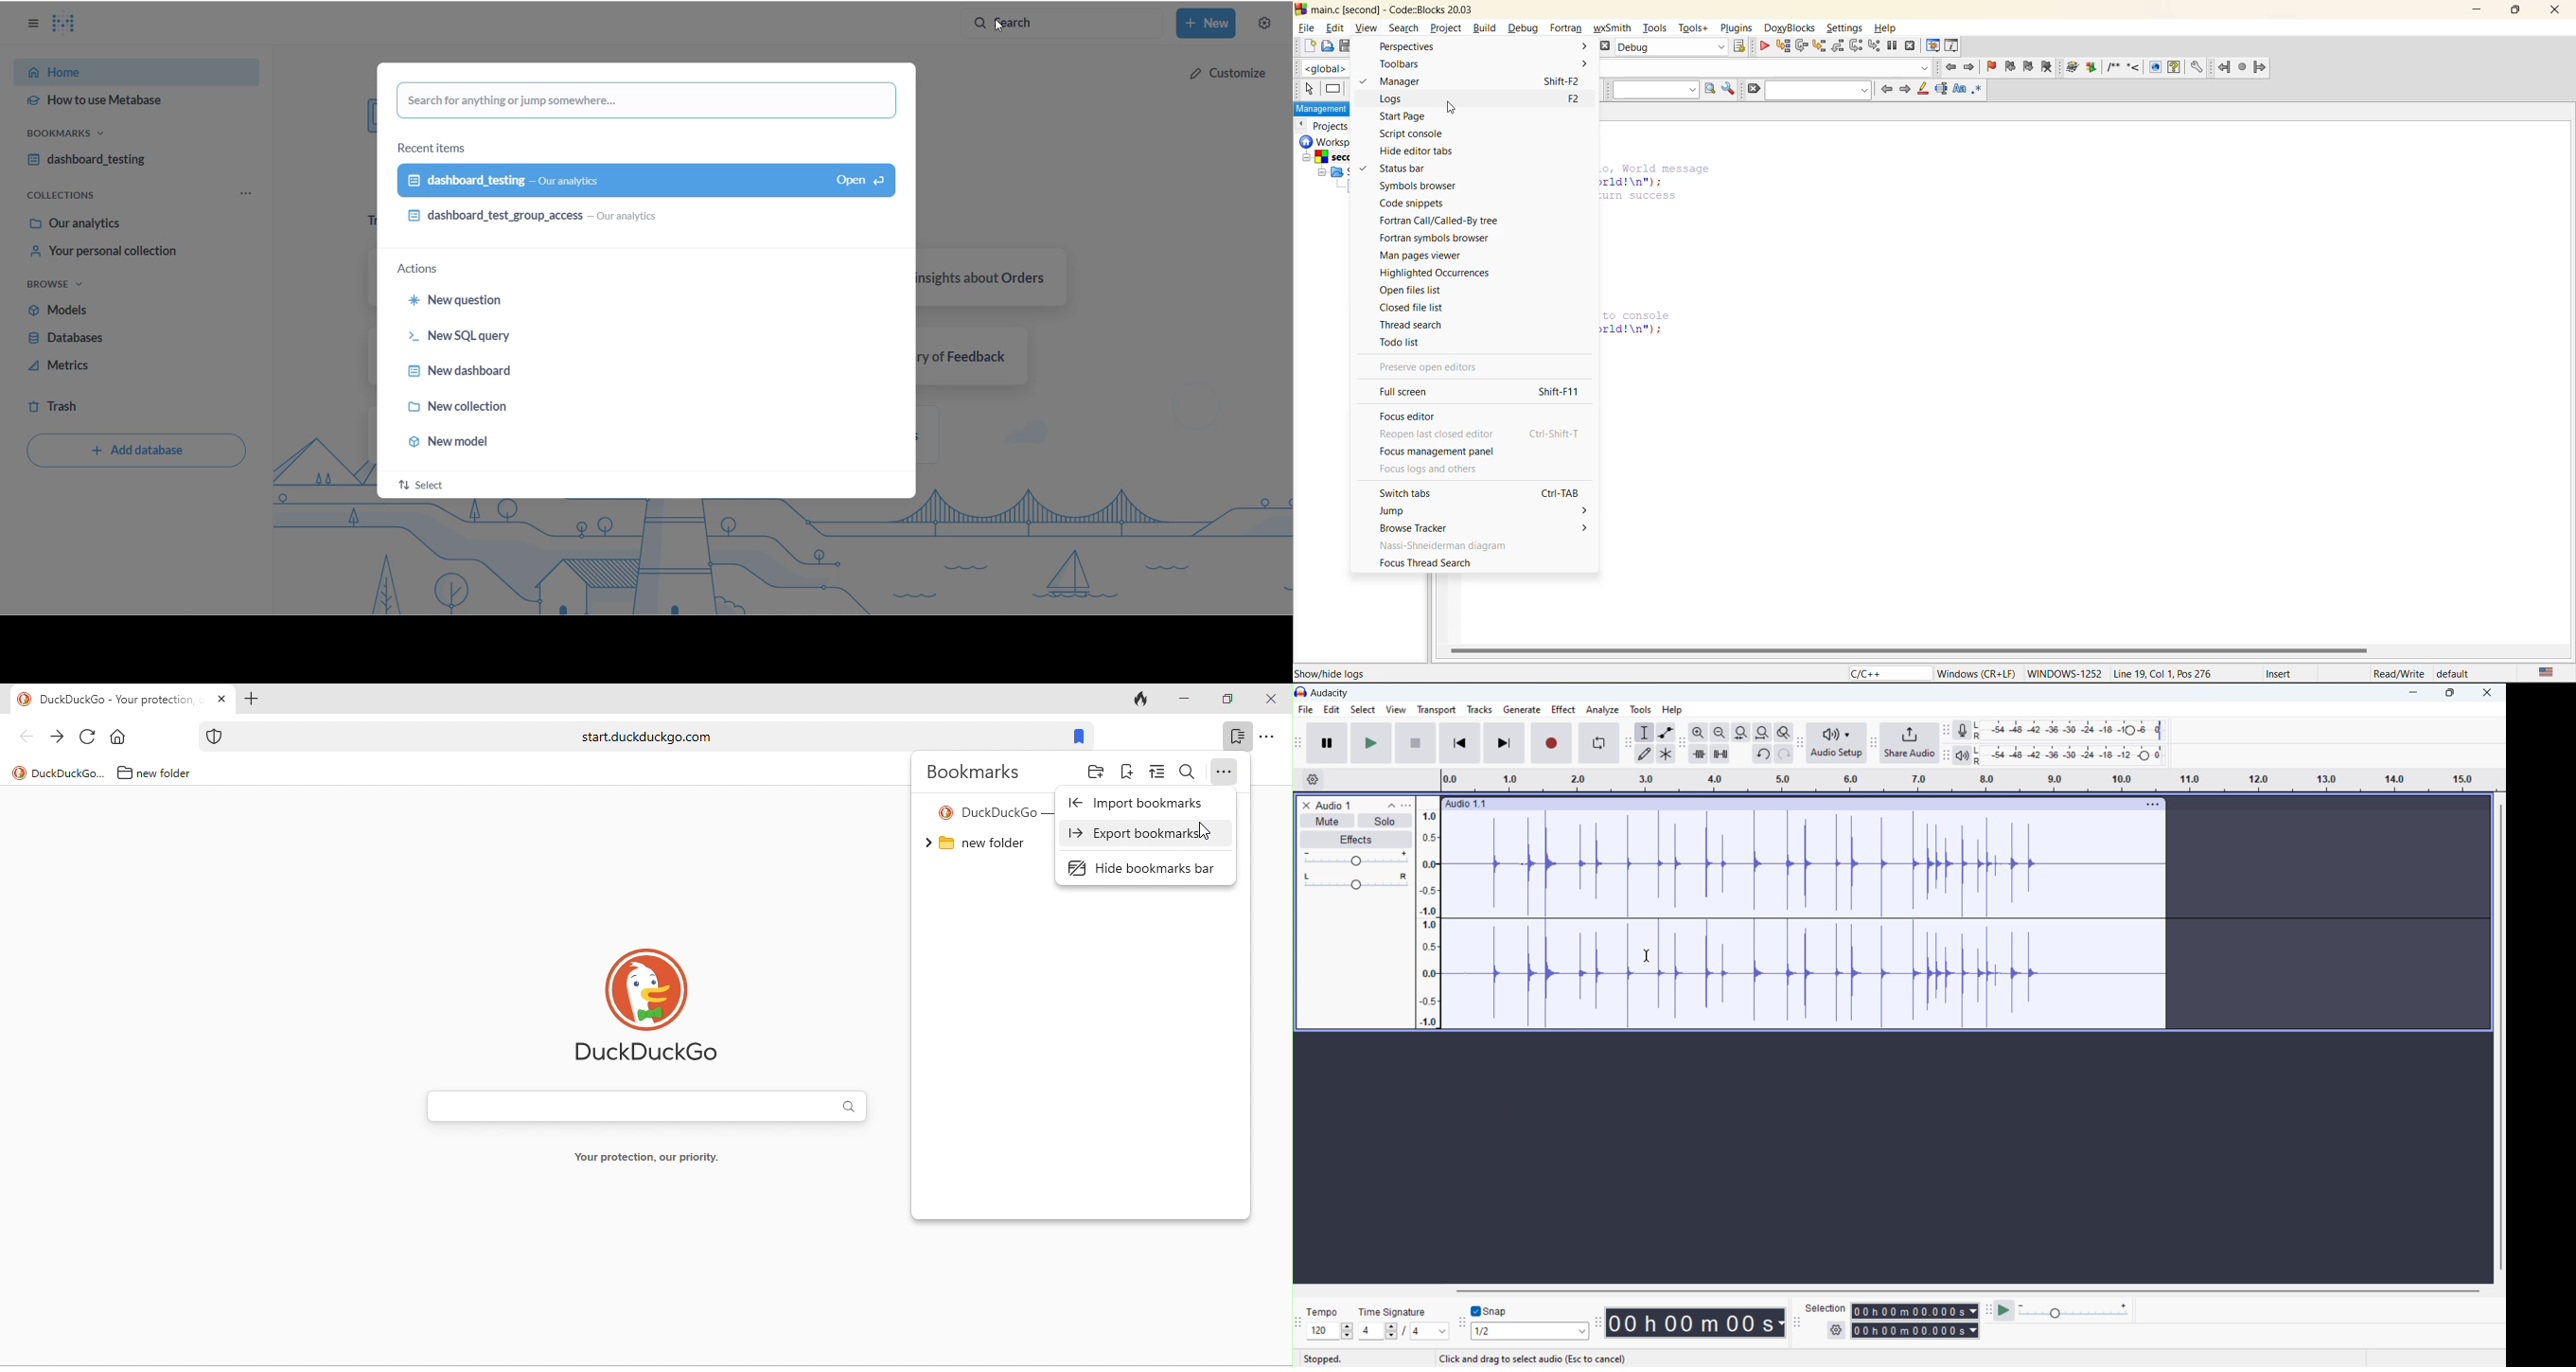 This screenshot has width=2576, height=1372. Describe the element at coordinates (973, 772) in the screenshot. I see `bookmarks` at that location.